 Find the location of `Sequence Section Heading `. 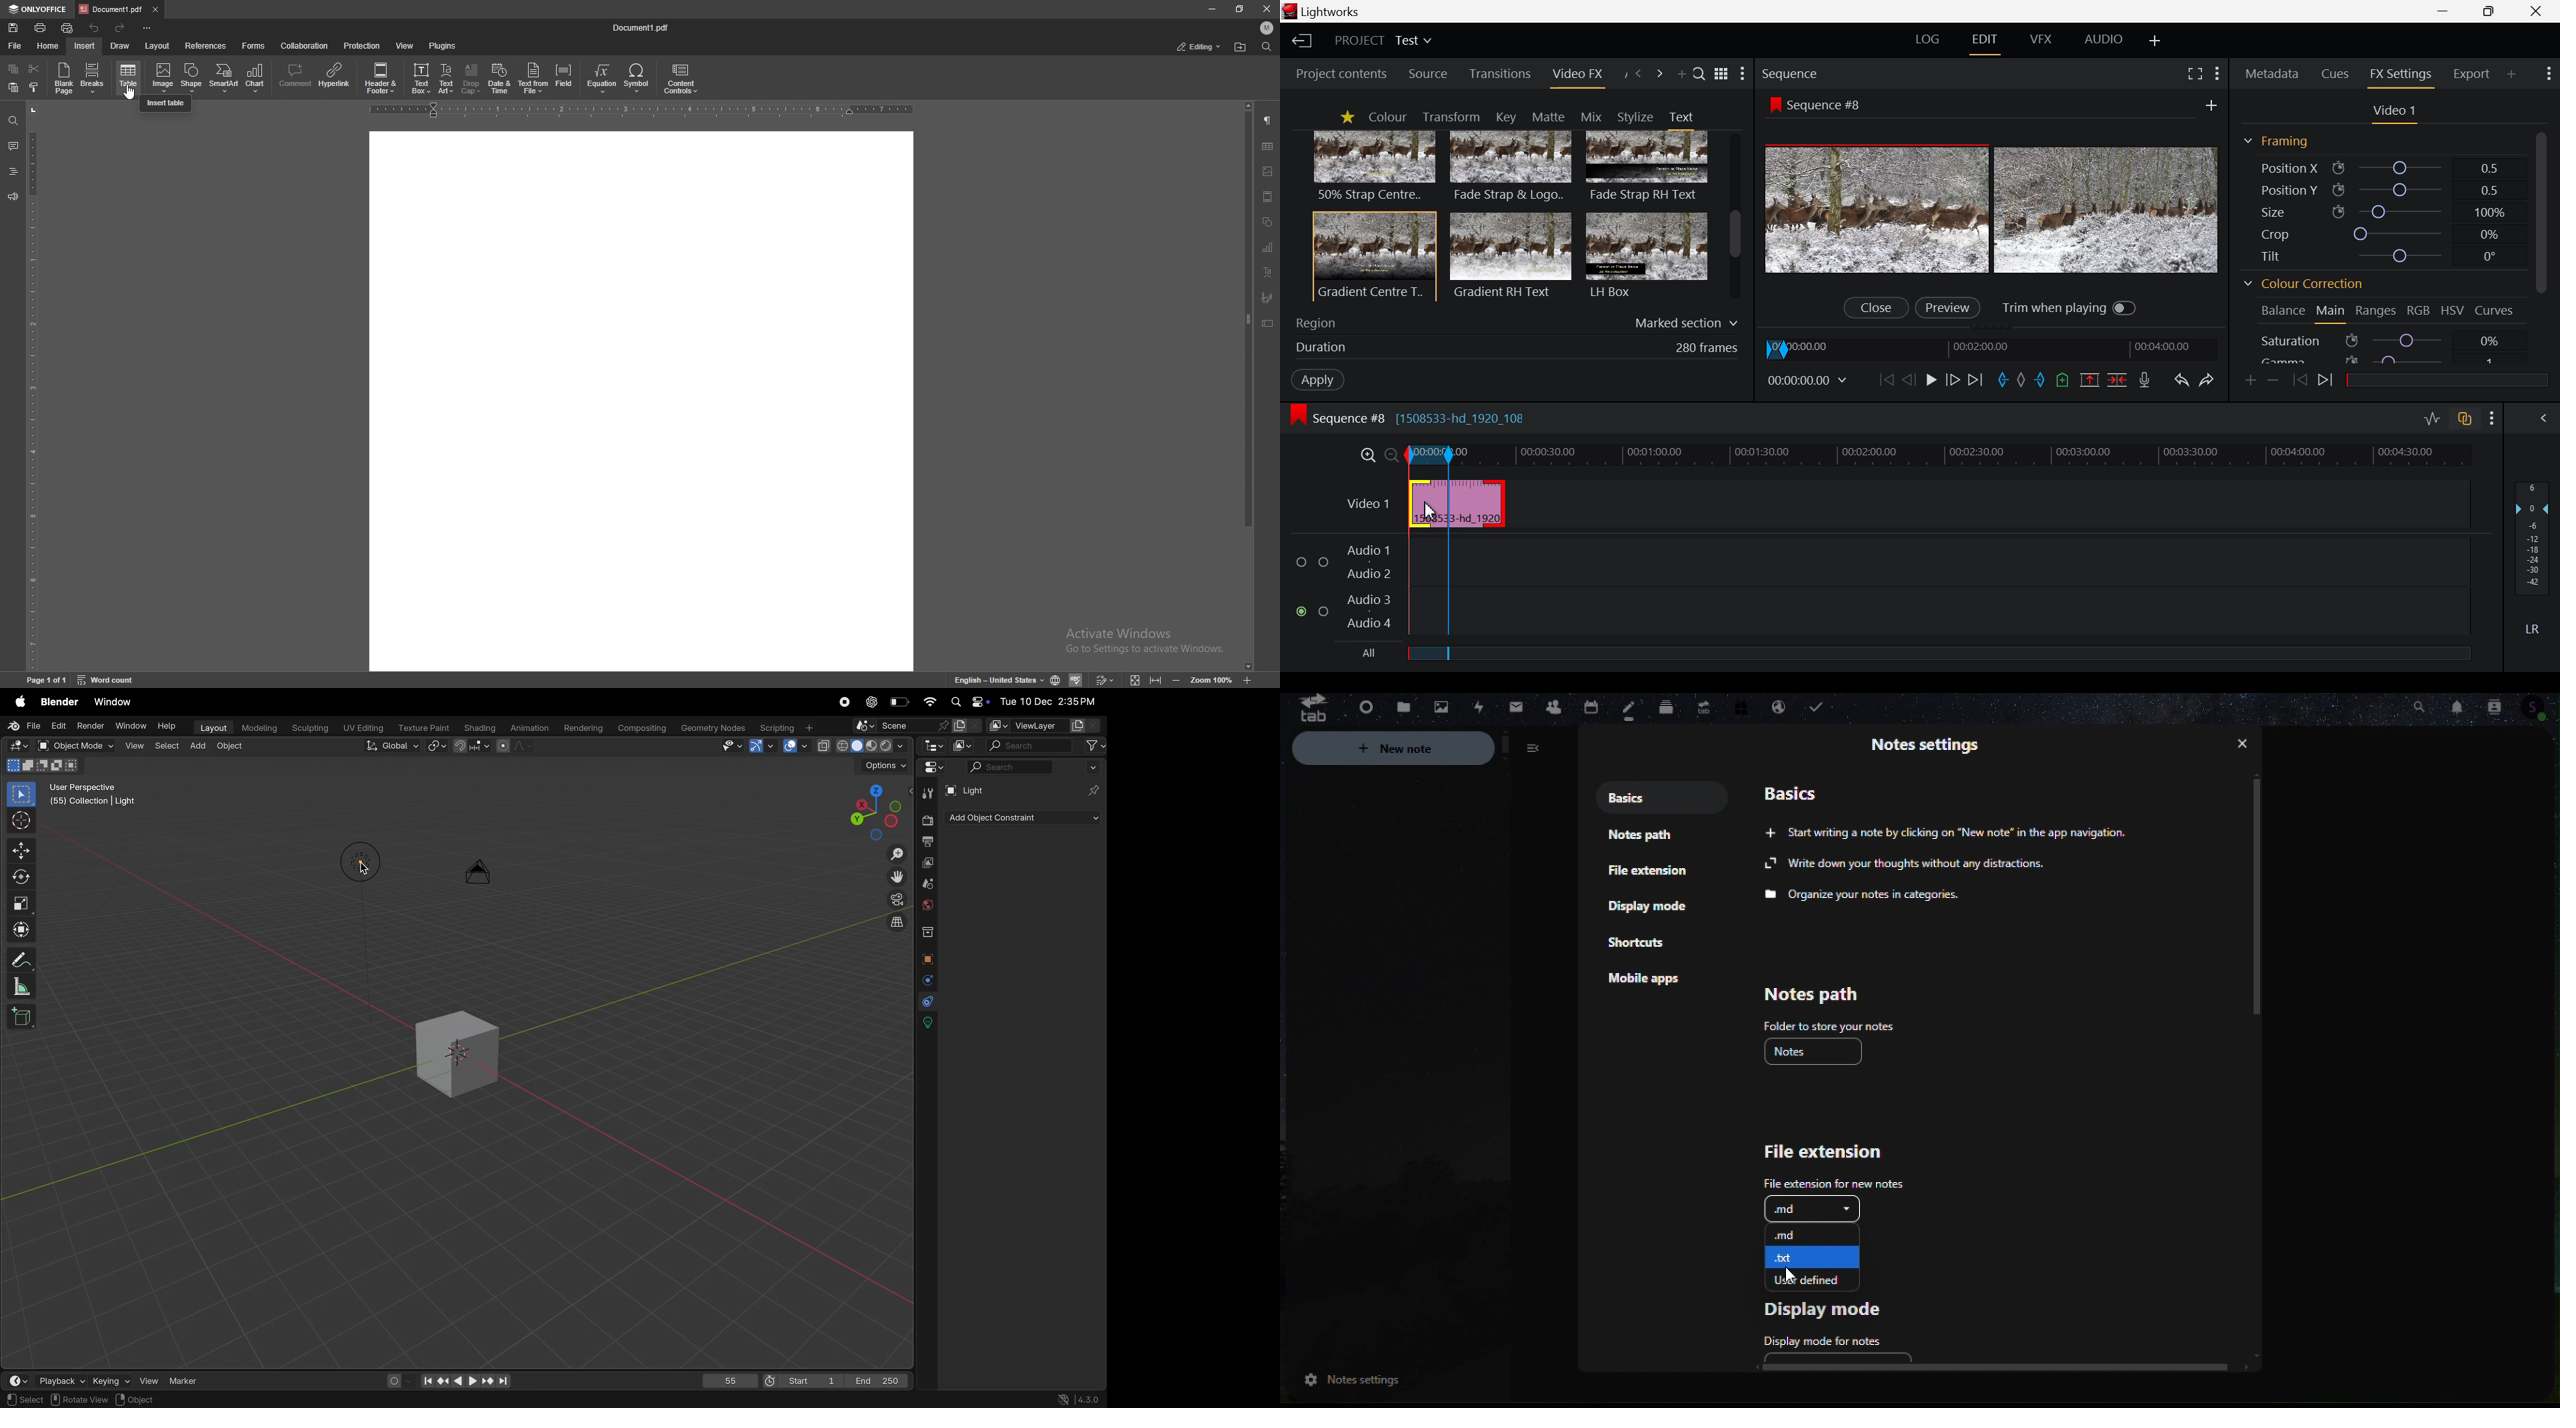

Sequence Section Heading  is located at coordinates (1845, 73).